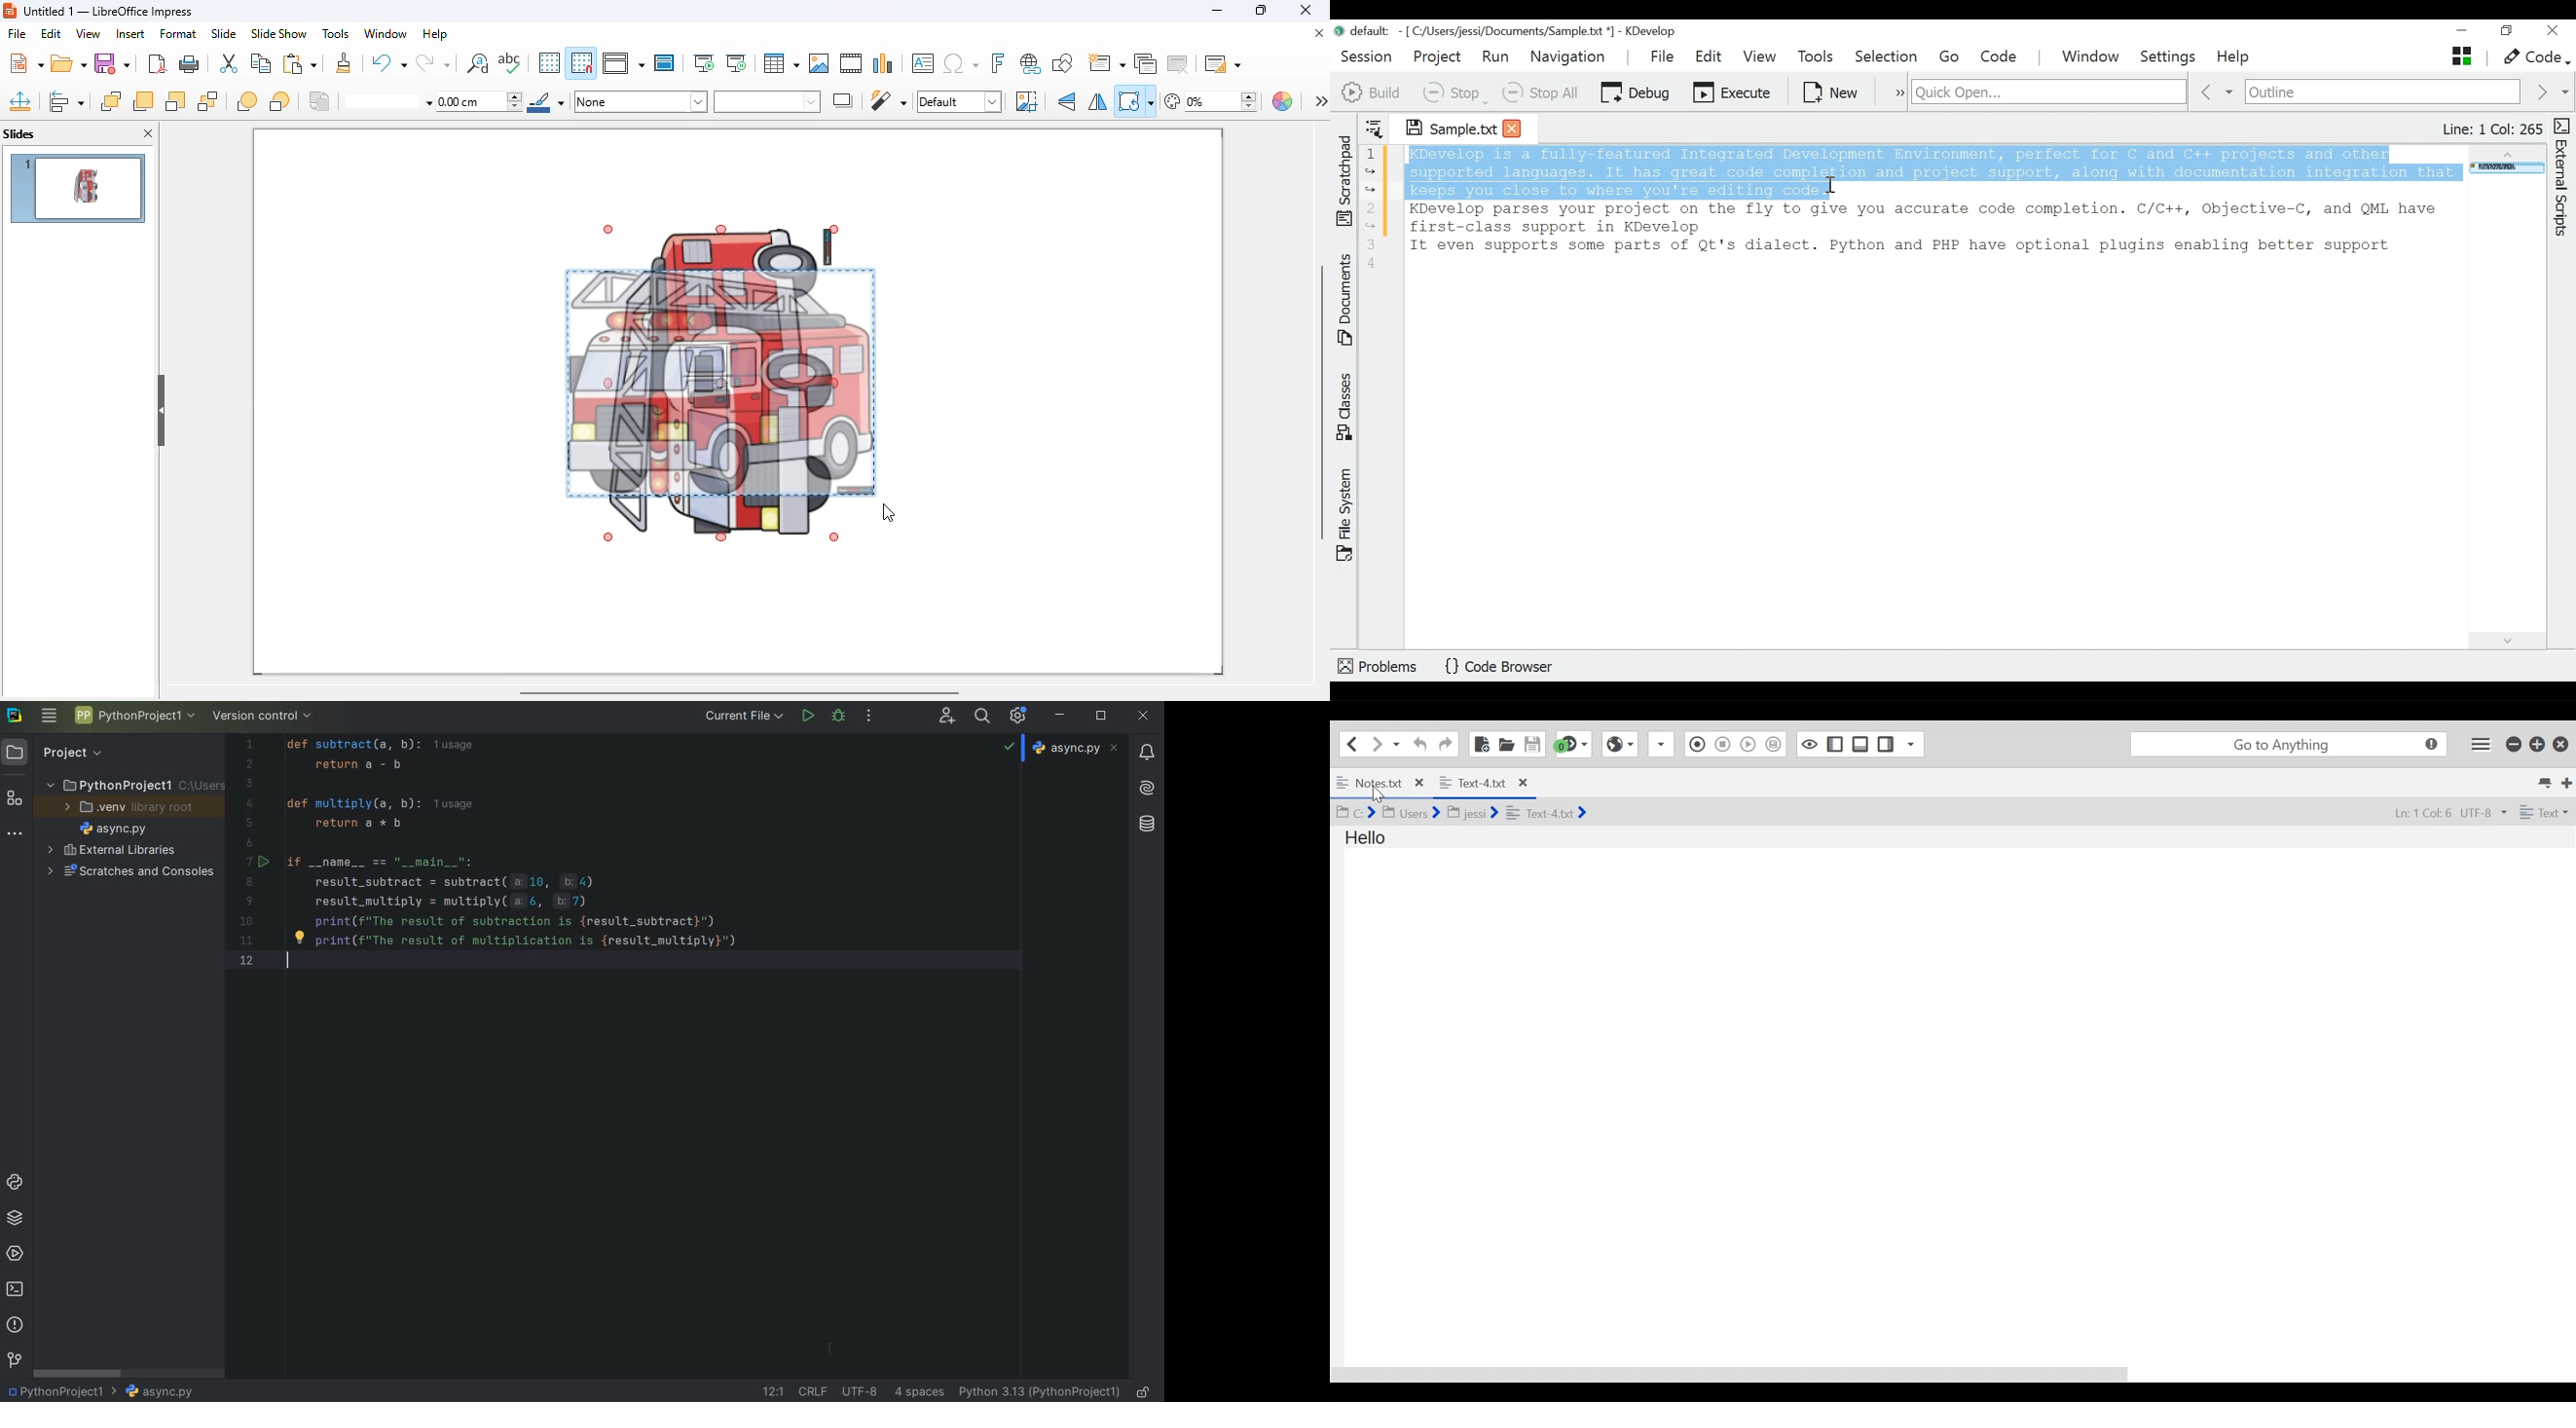  What do you see at coordinates (10, 10) in the screenshot?
I see `logo` at bounding box center [10, 10].